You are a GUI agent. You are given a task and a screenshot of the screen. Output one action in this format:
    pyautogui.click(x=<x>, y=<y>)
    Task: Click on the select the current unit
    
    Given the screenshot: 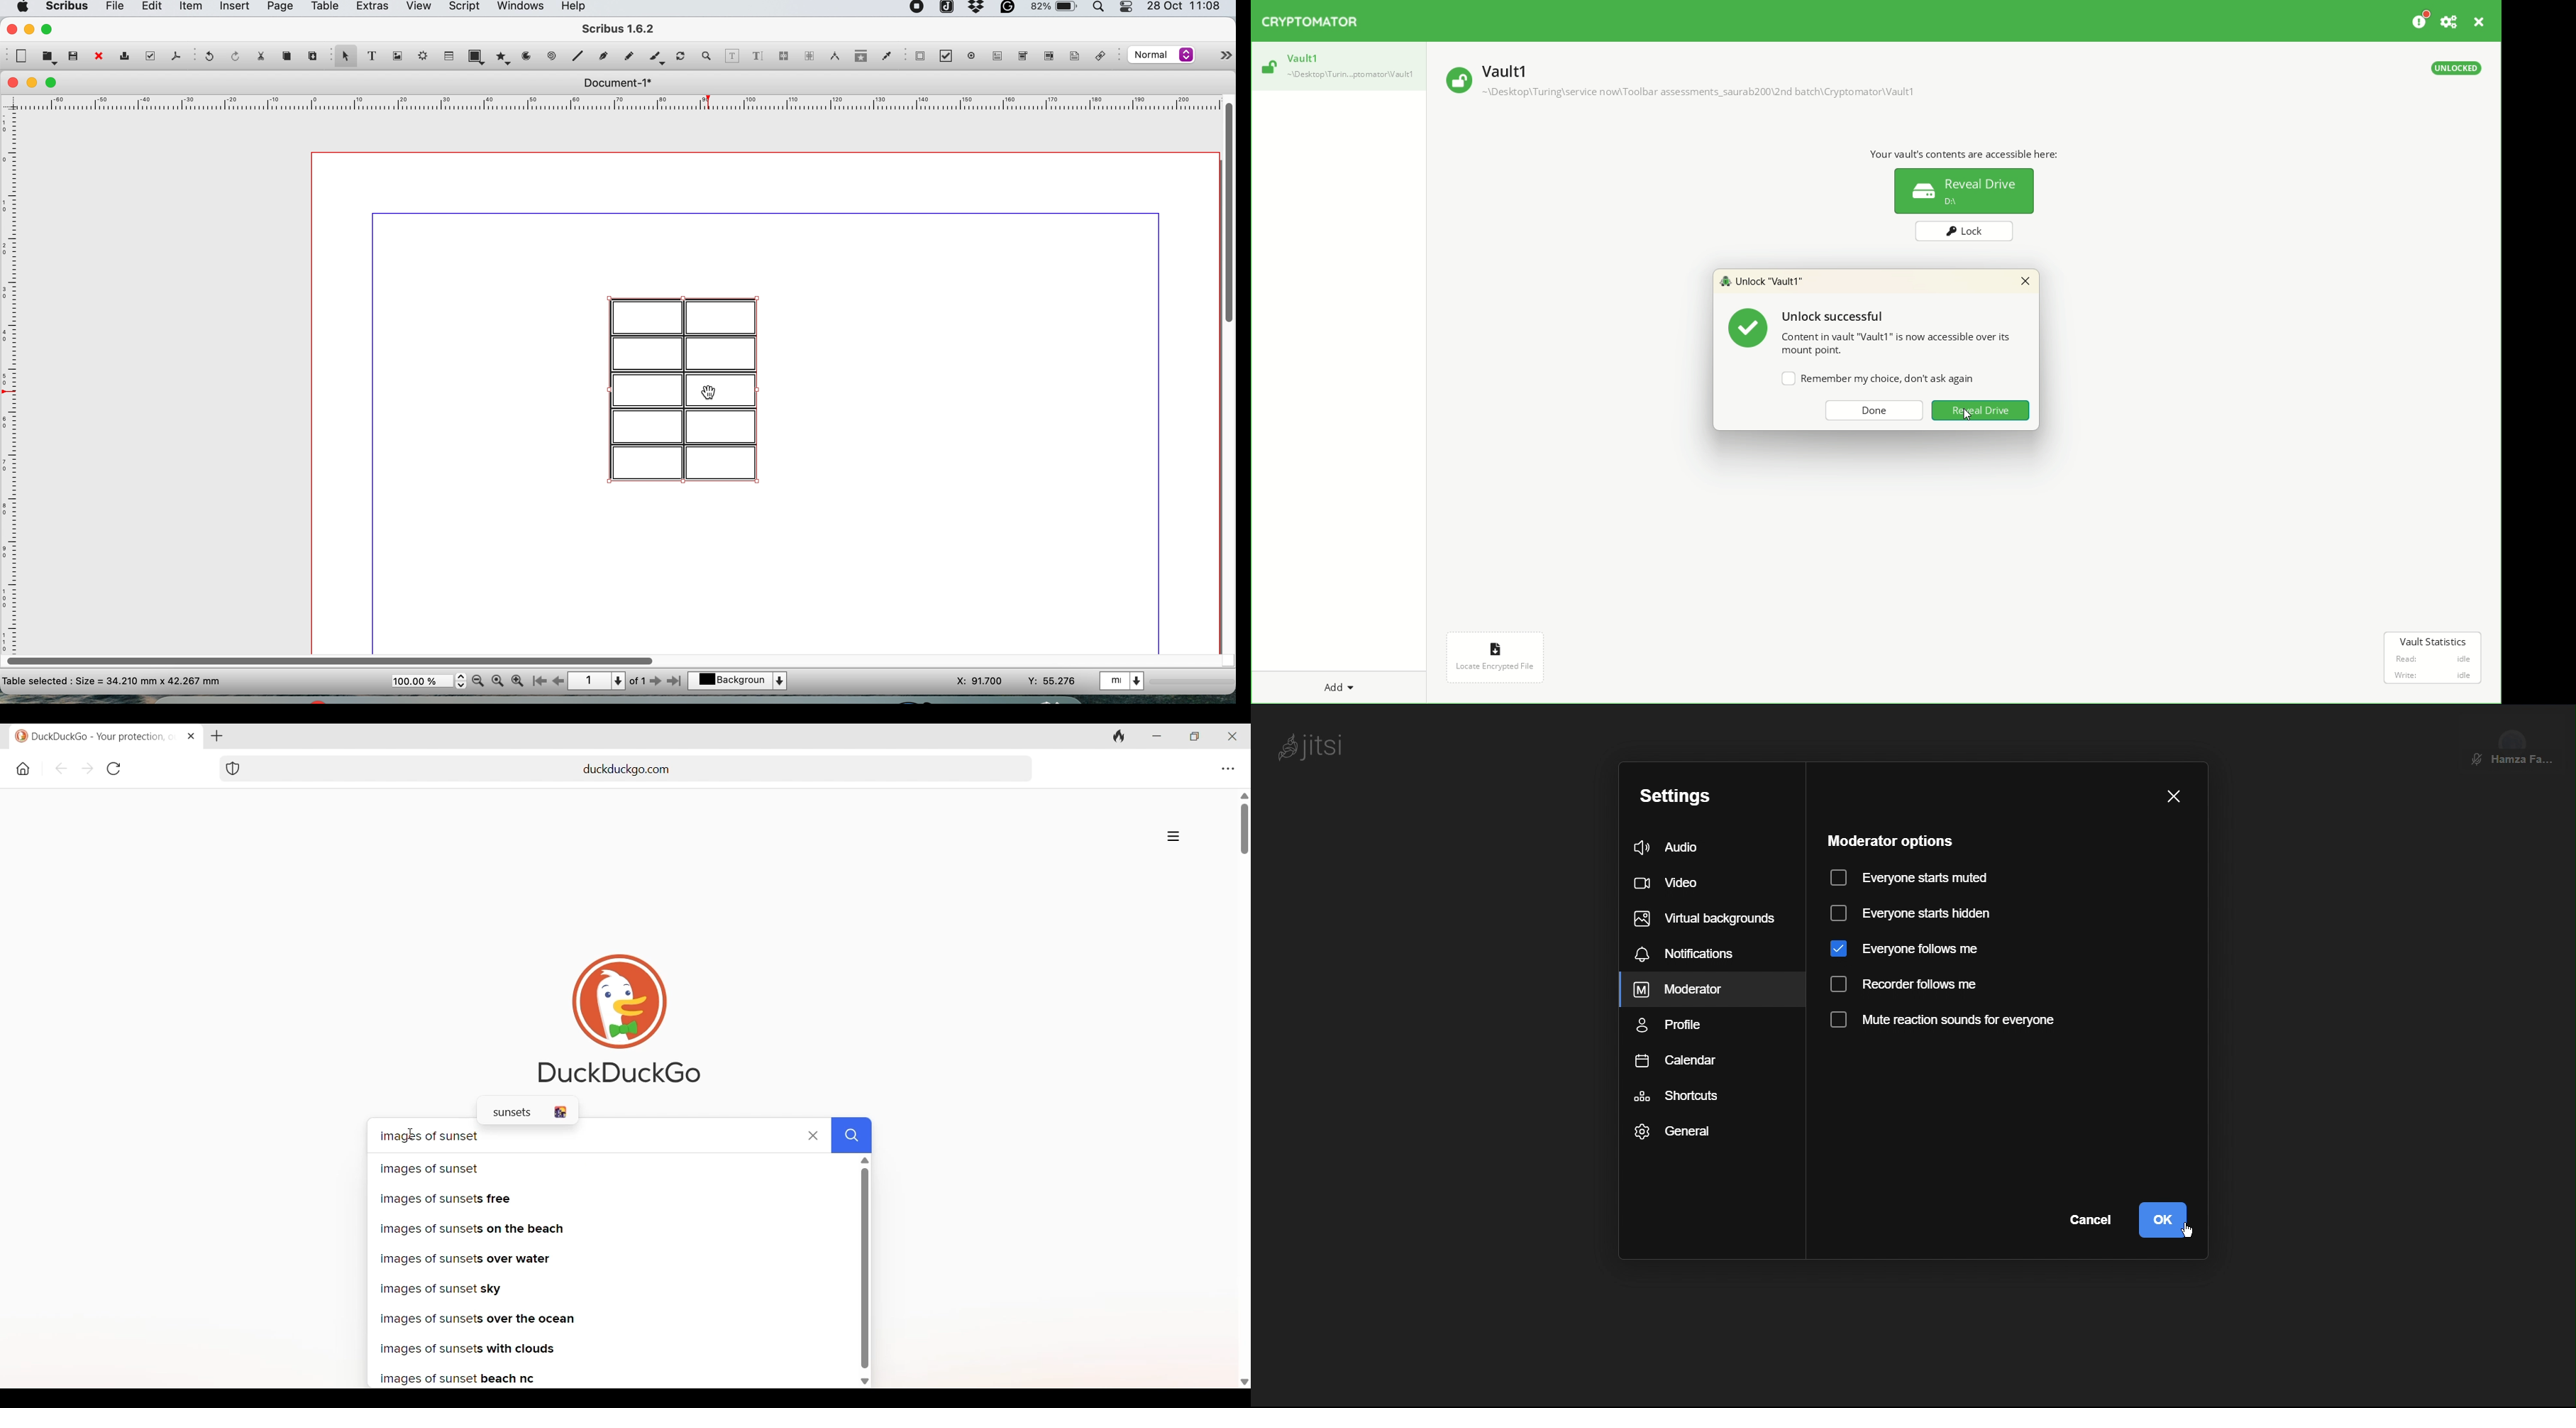 What is the action you would take?
    pyautogui.click(x=1124, y=680)
    